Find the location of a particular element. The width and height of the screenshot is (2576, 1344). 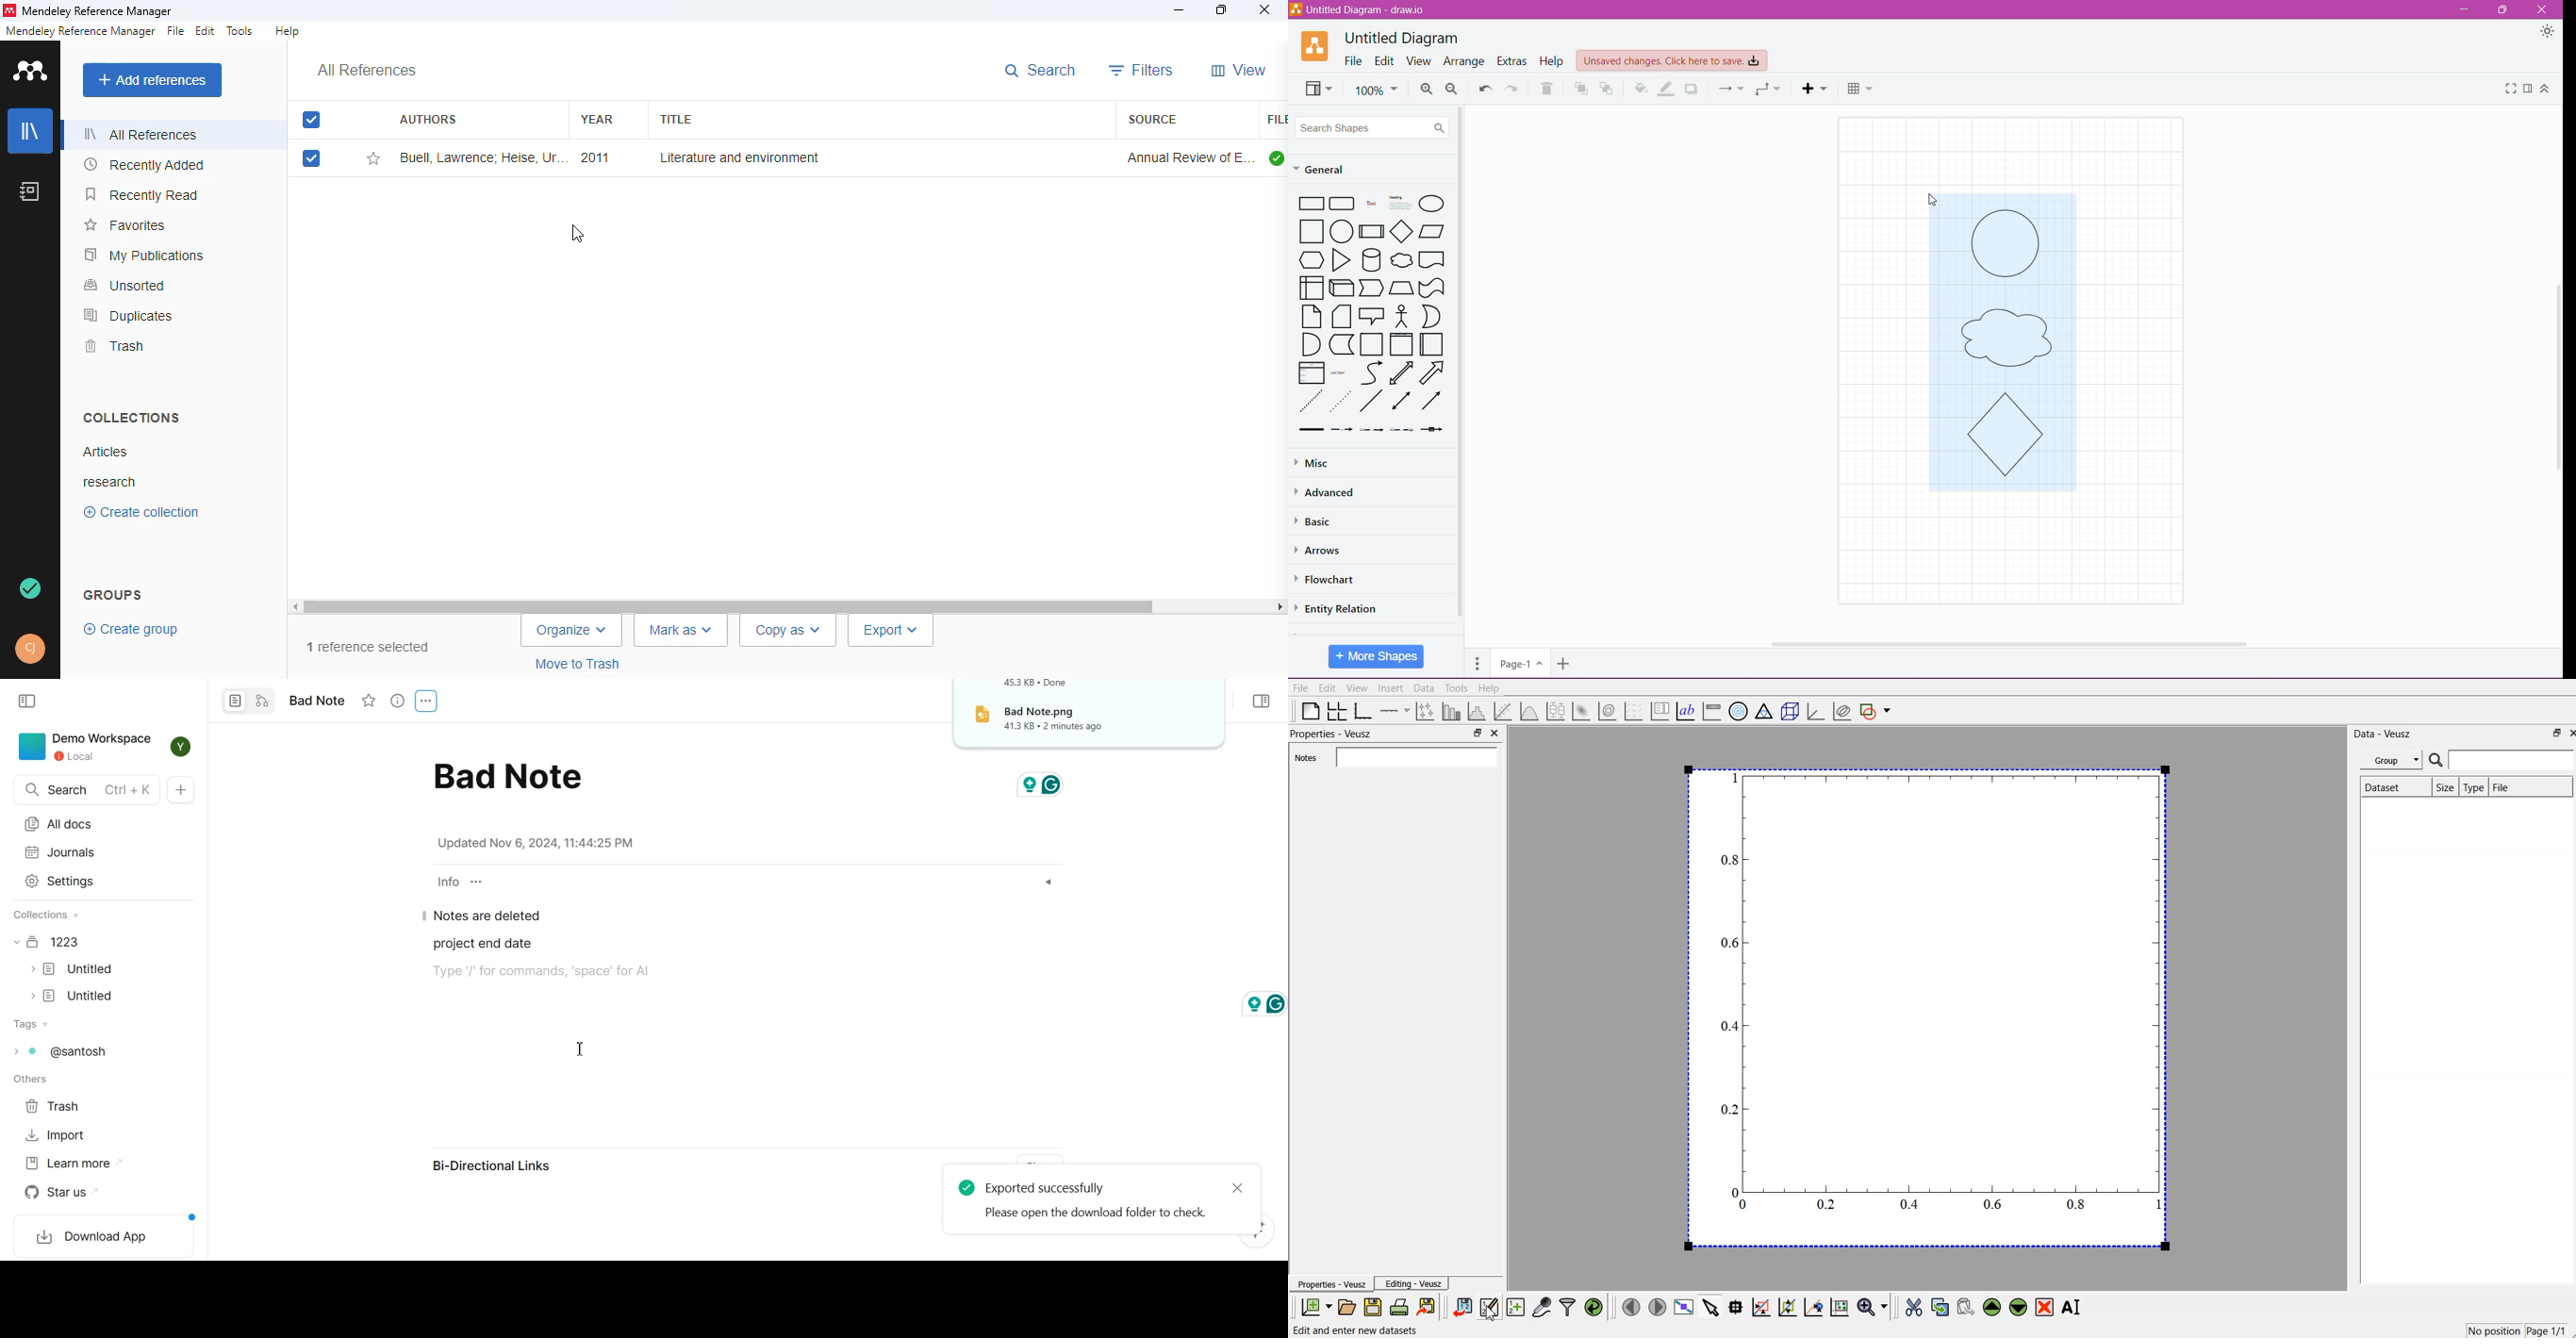

recenter graph axes is located at coordinates (1813, 1307).